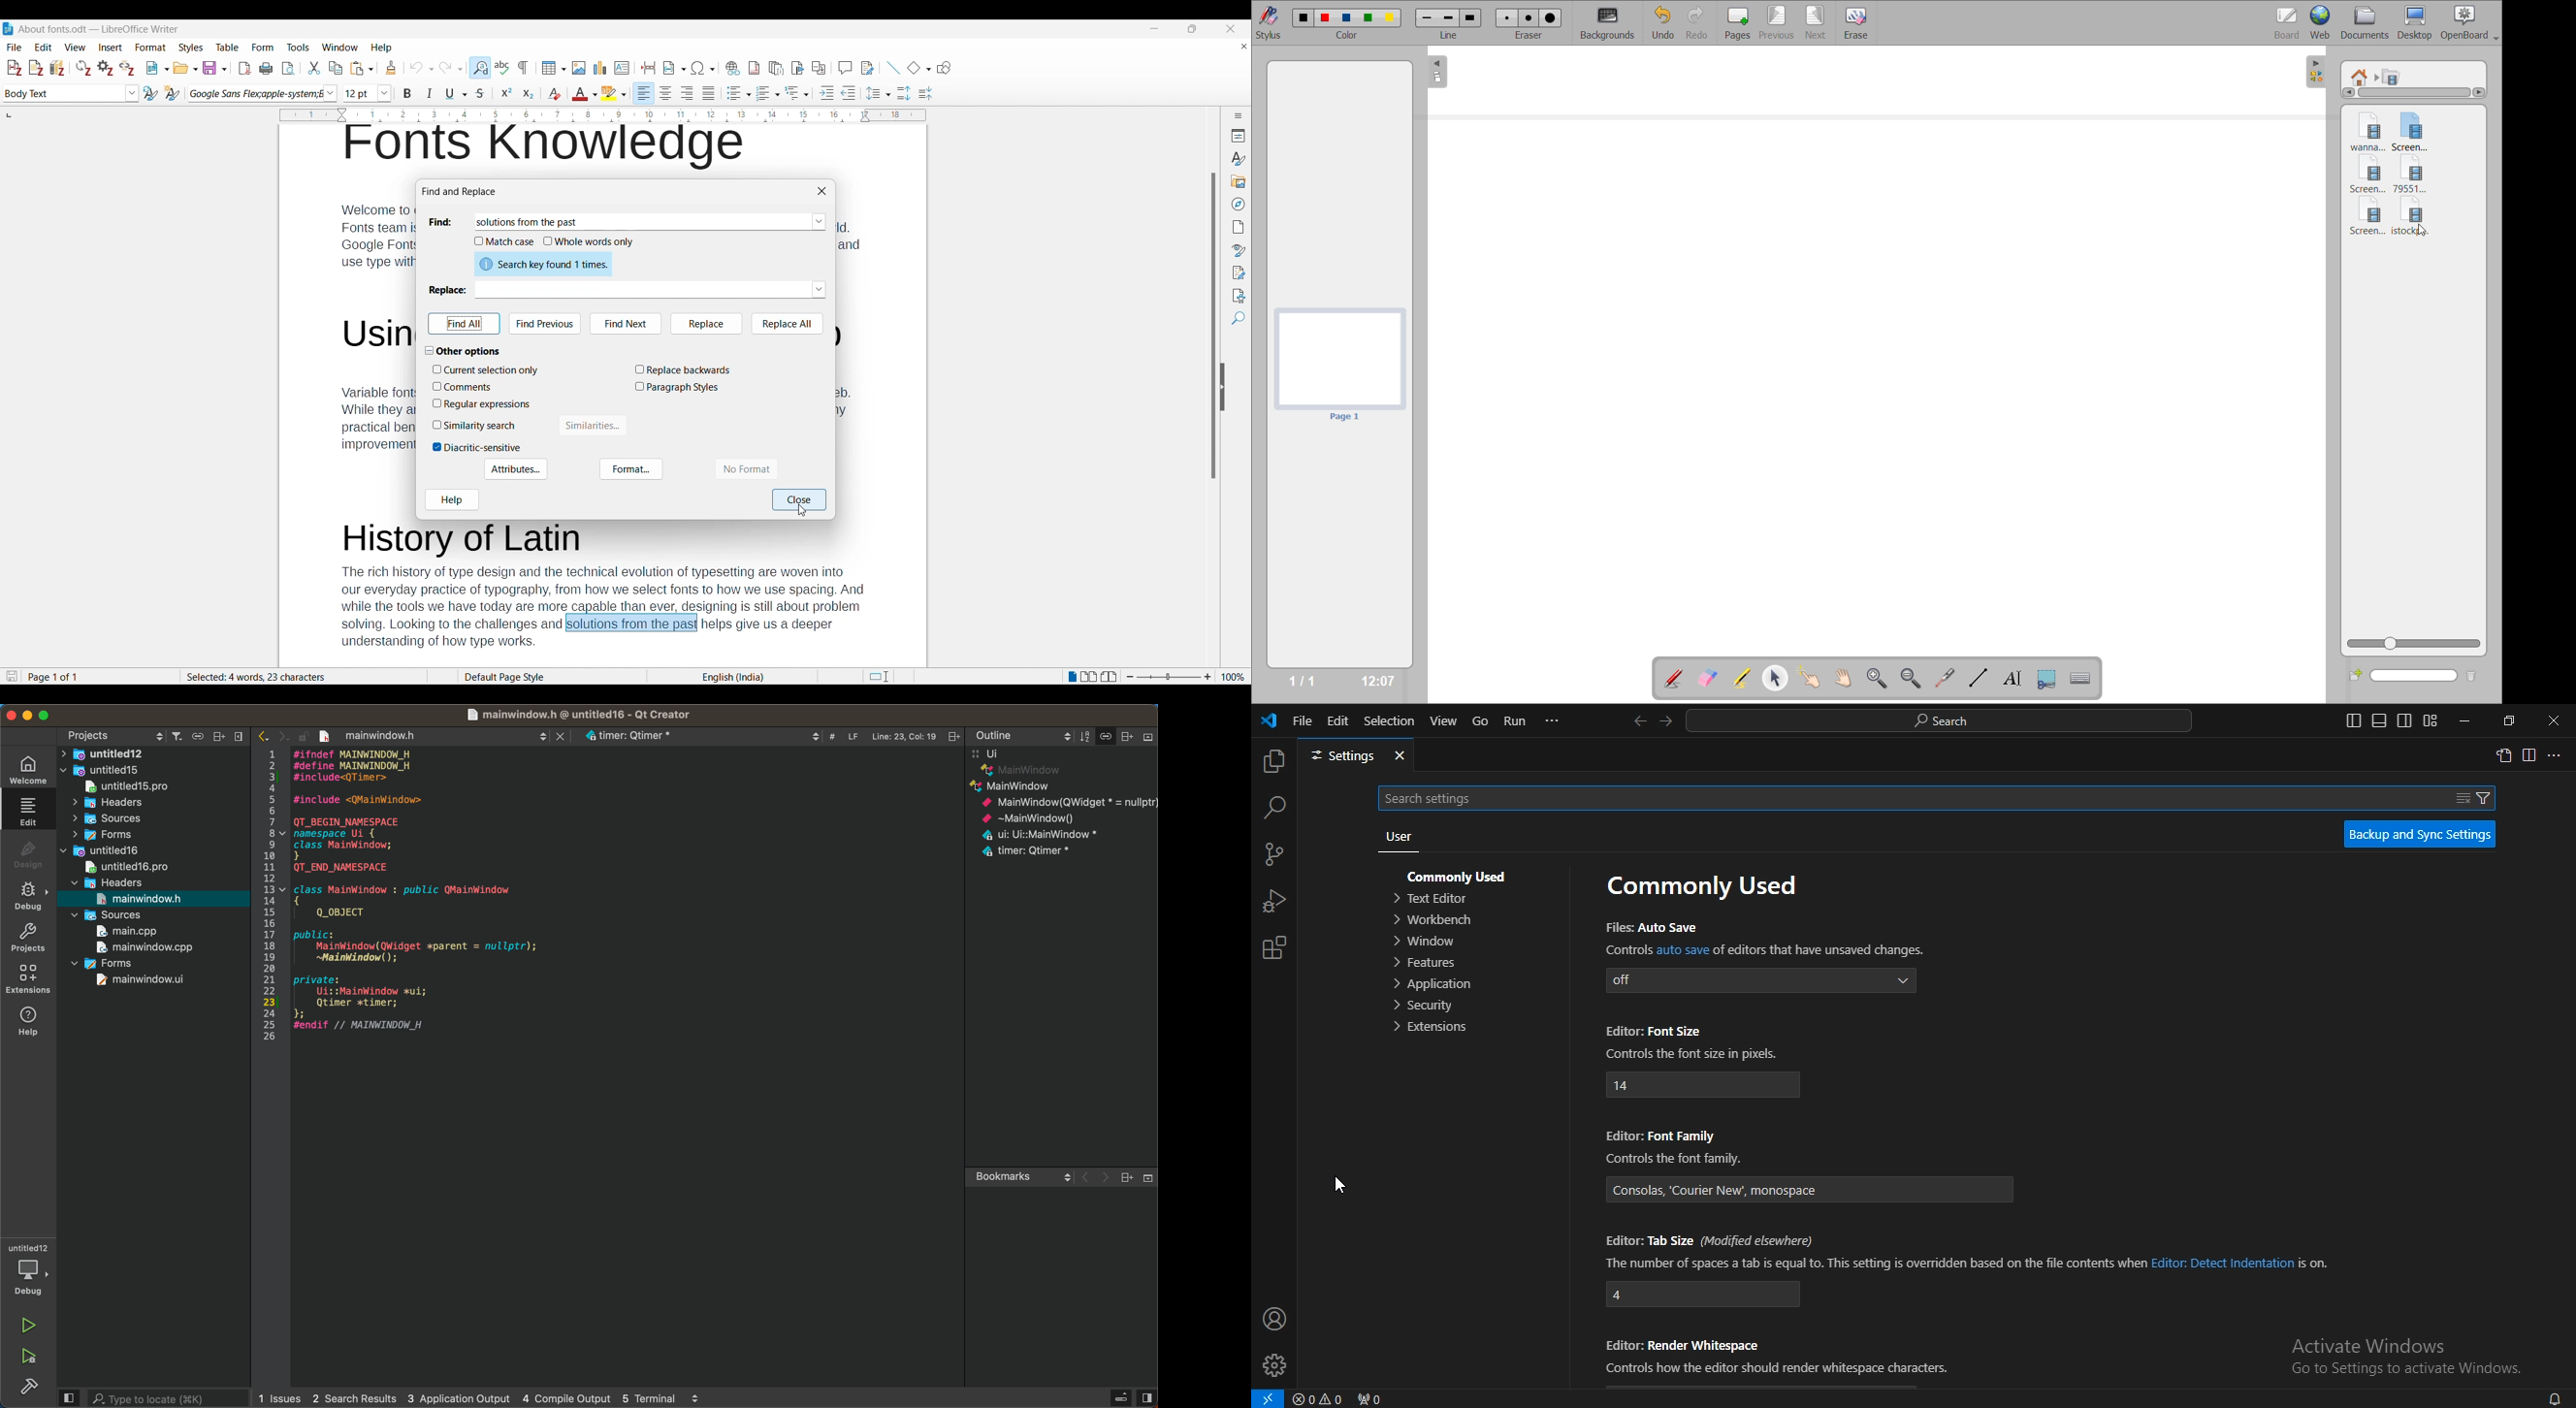  Describe the element at coordinates (798, 67) in the screenshot. I see `Insert bookmark` at that location.